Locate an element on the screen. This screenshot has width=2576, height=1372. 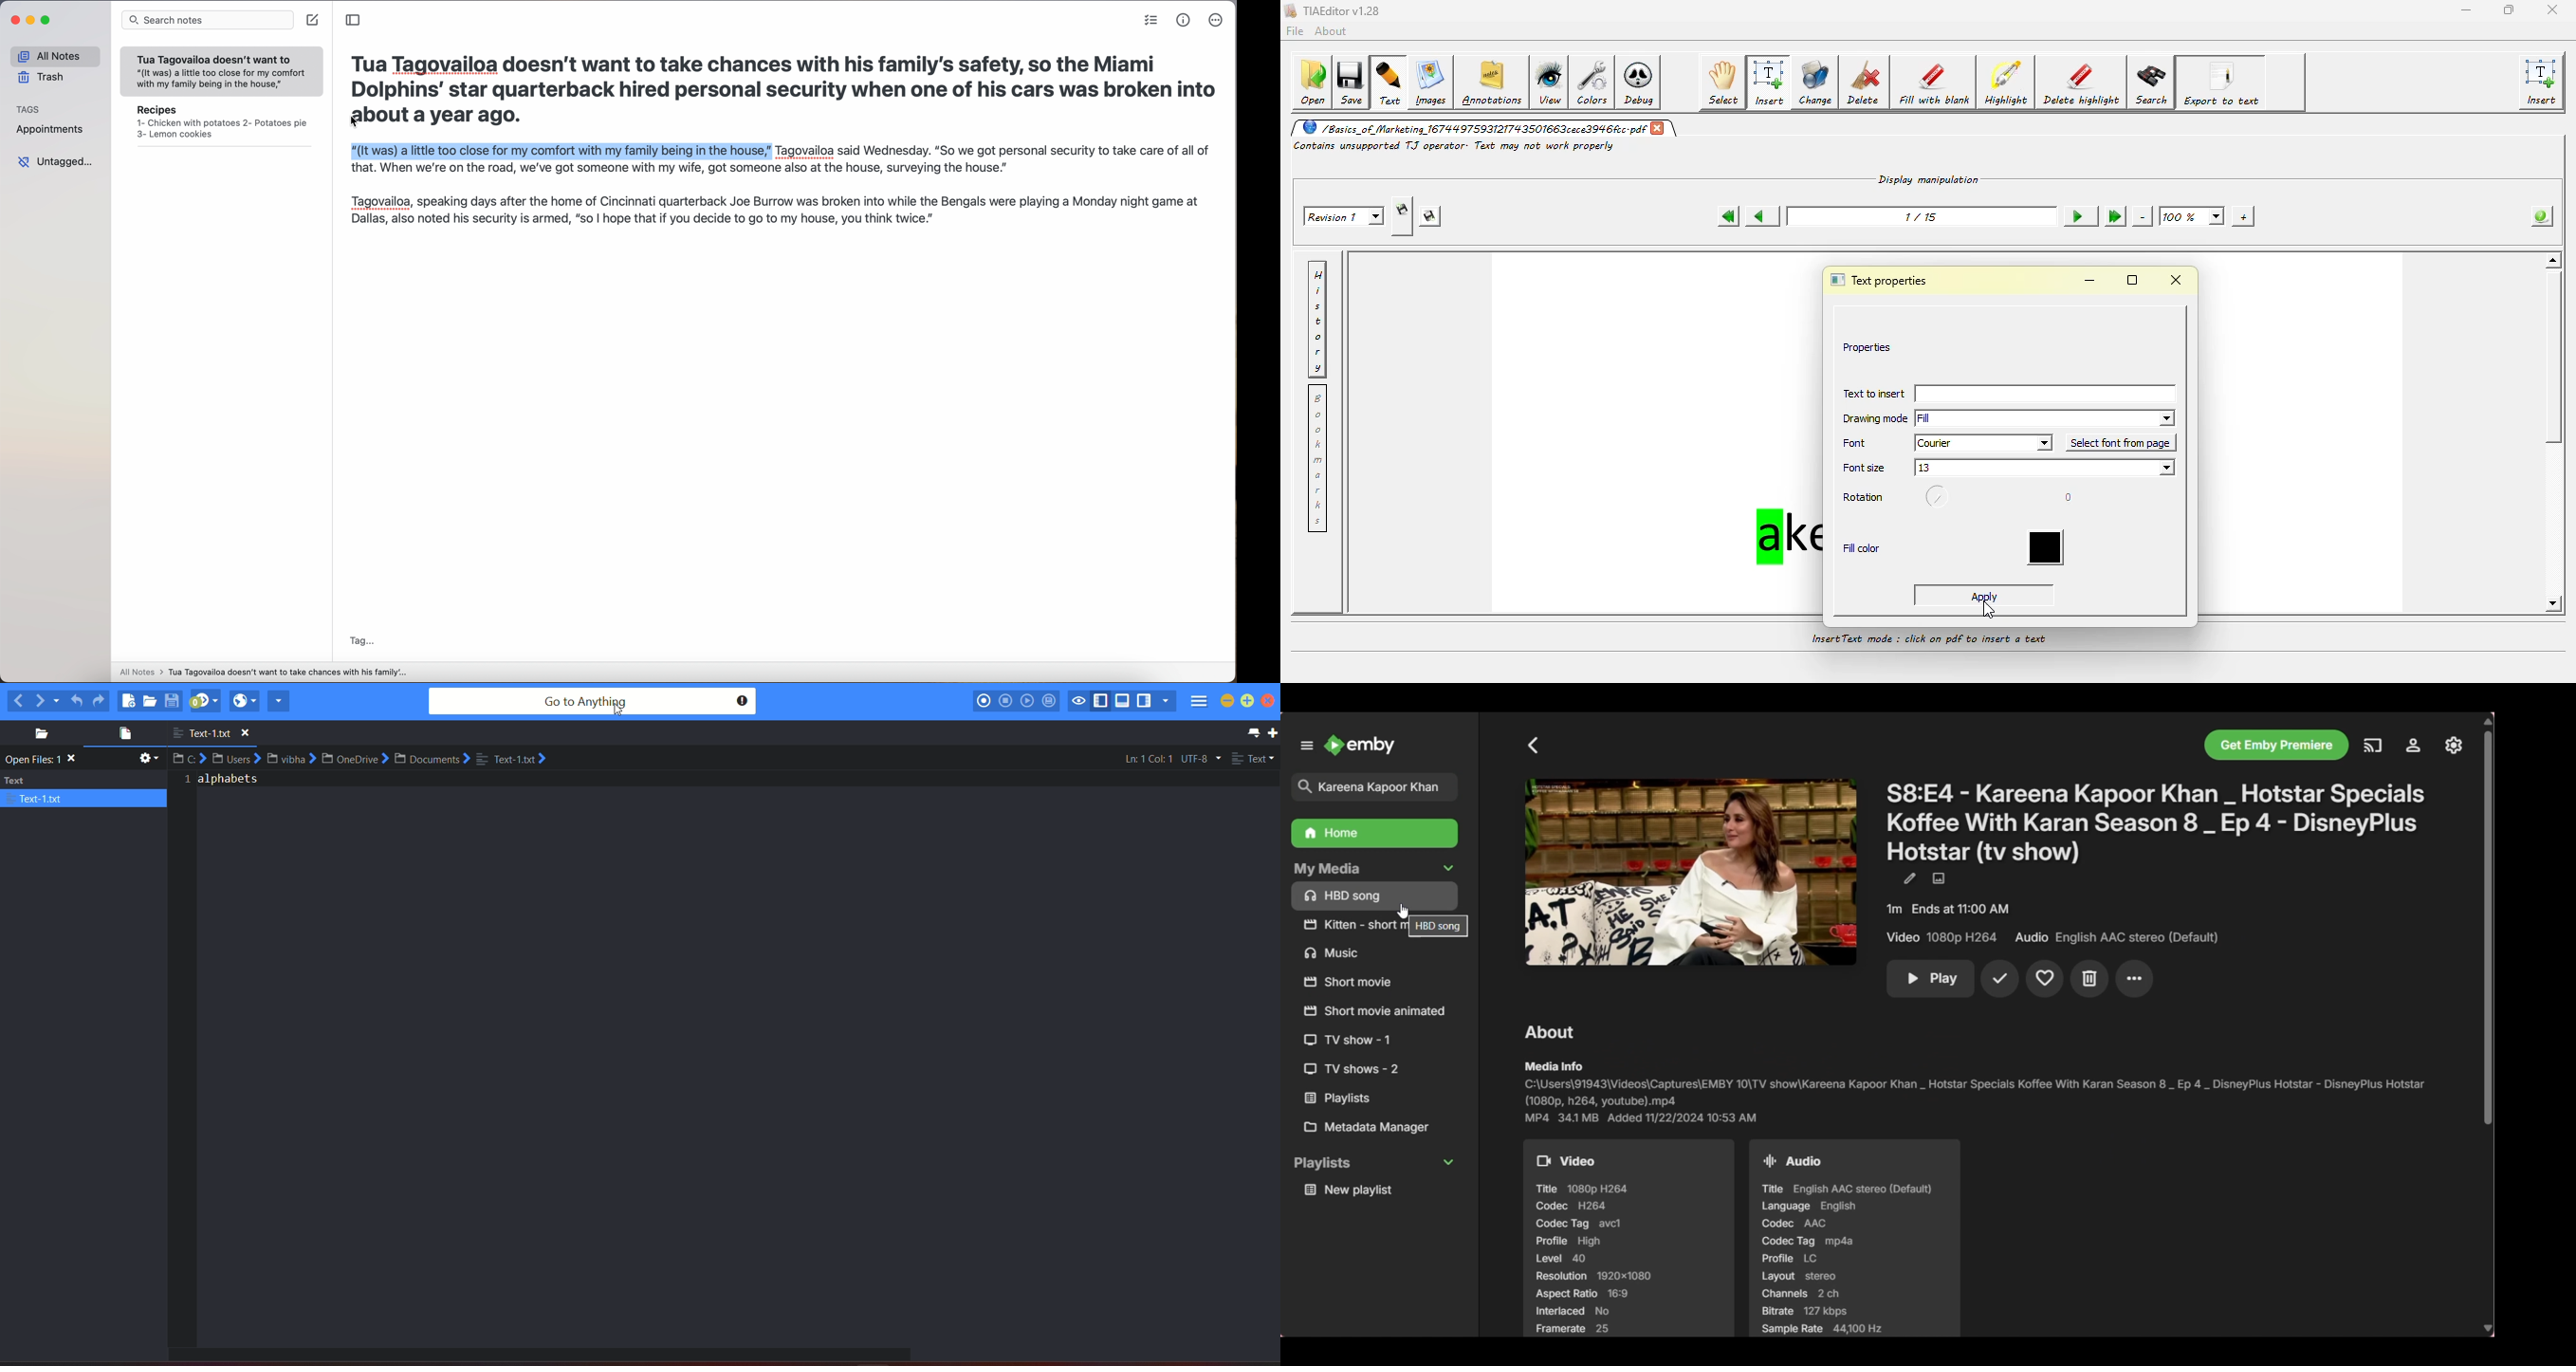
list all tab is located at coordinates (1251, 732).